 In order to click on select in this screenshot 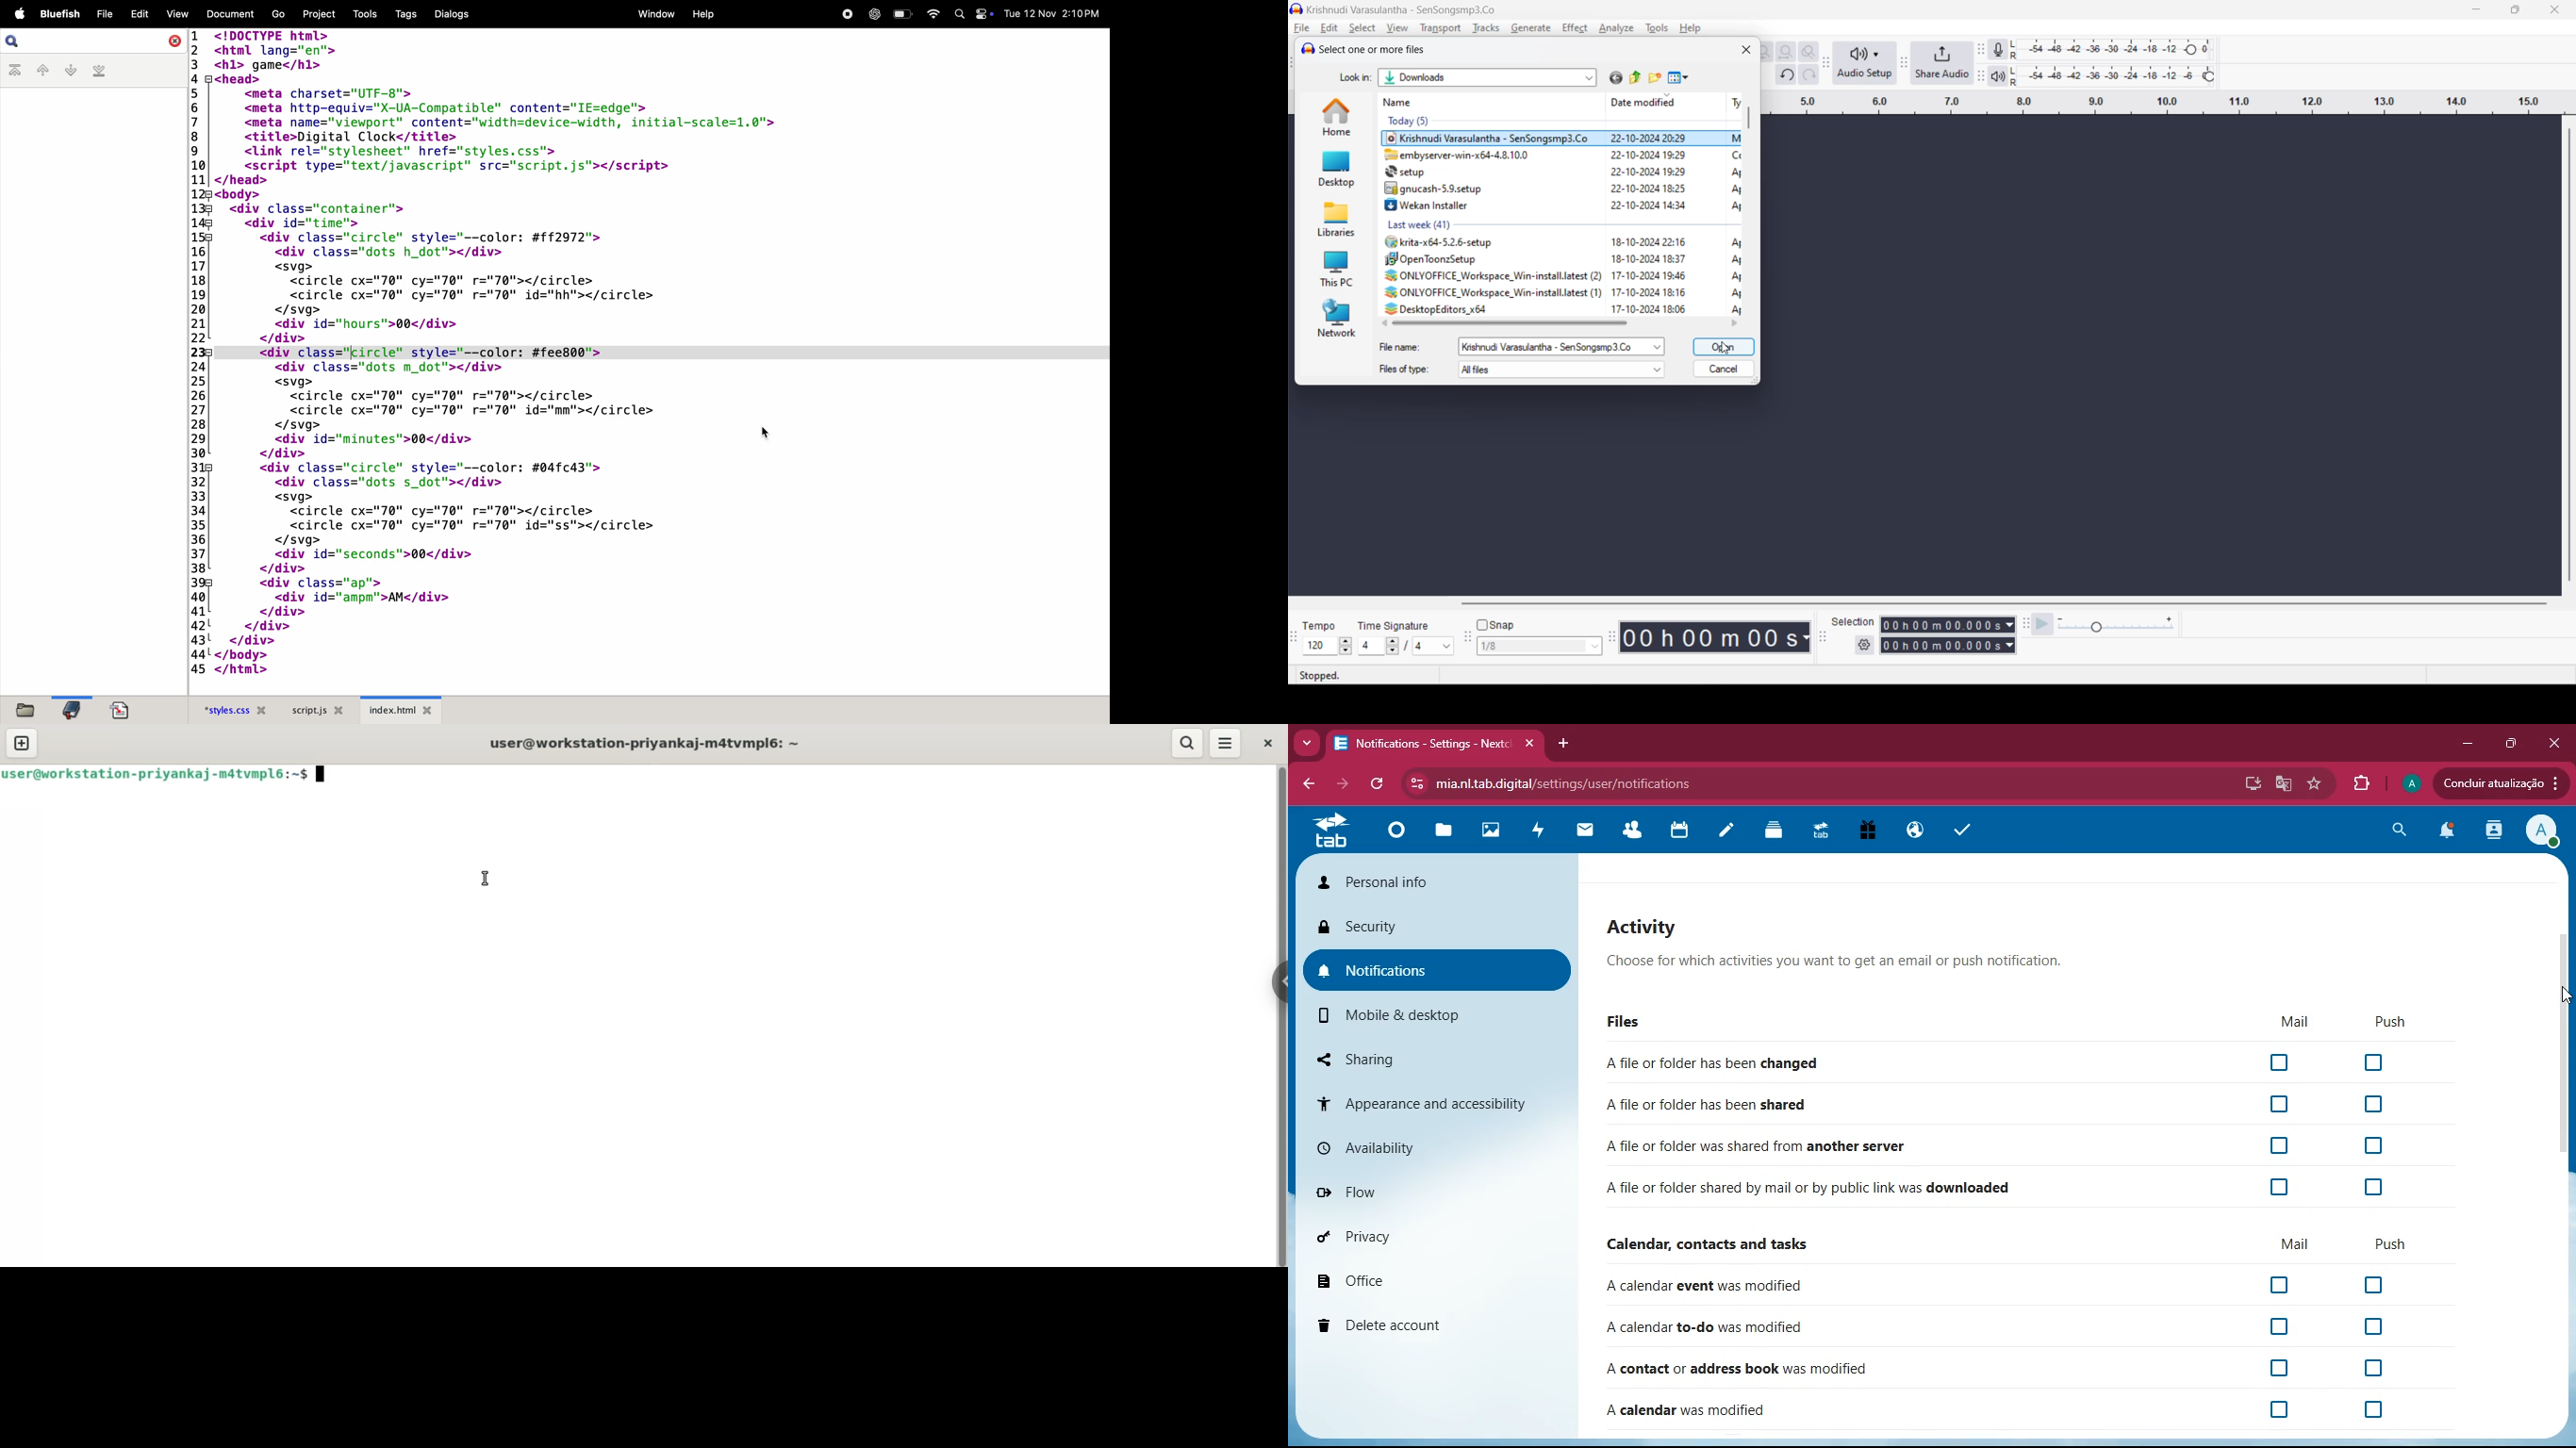, I will do `click(1364, 28)`.